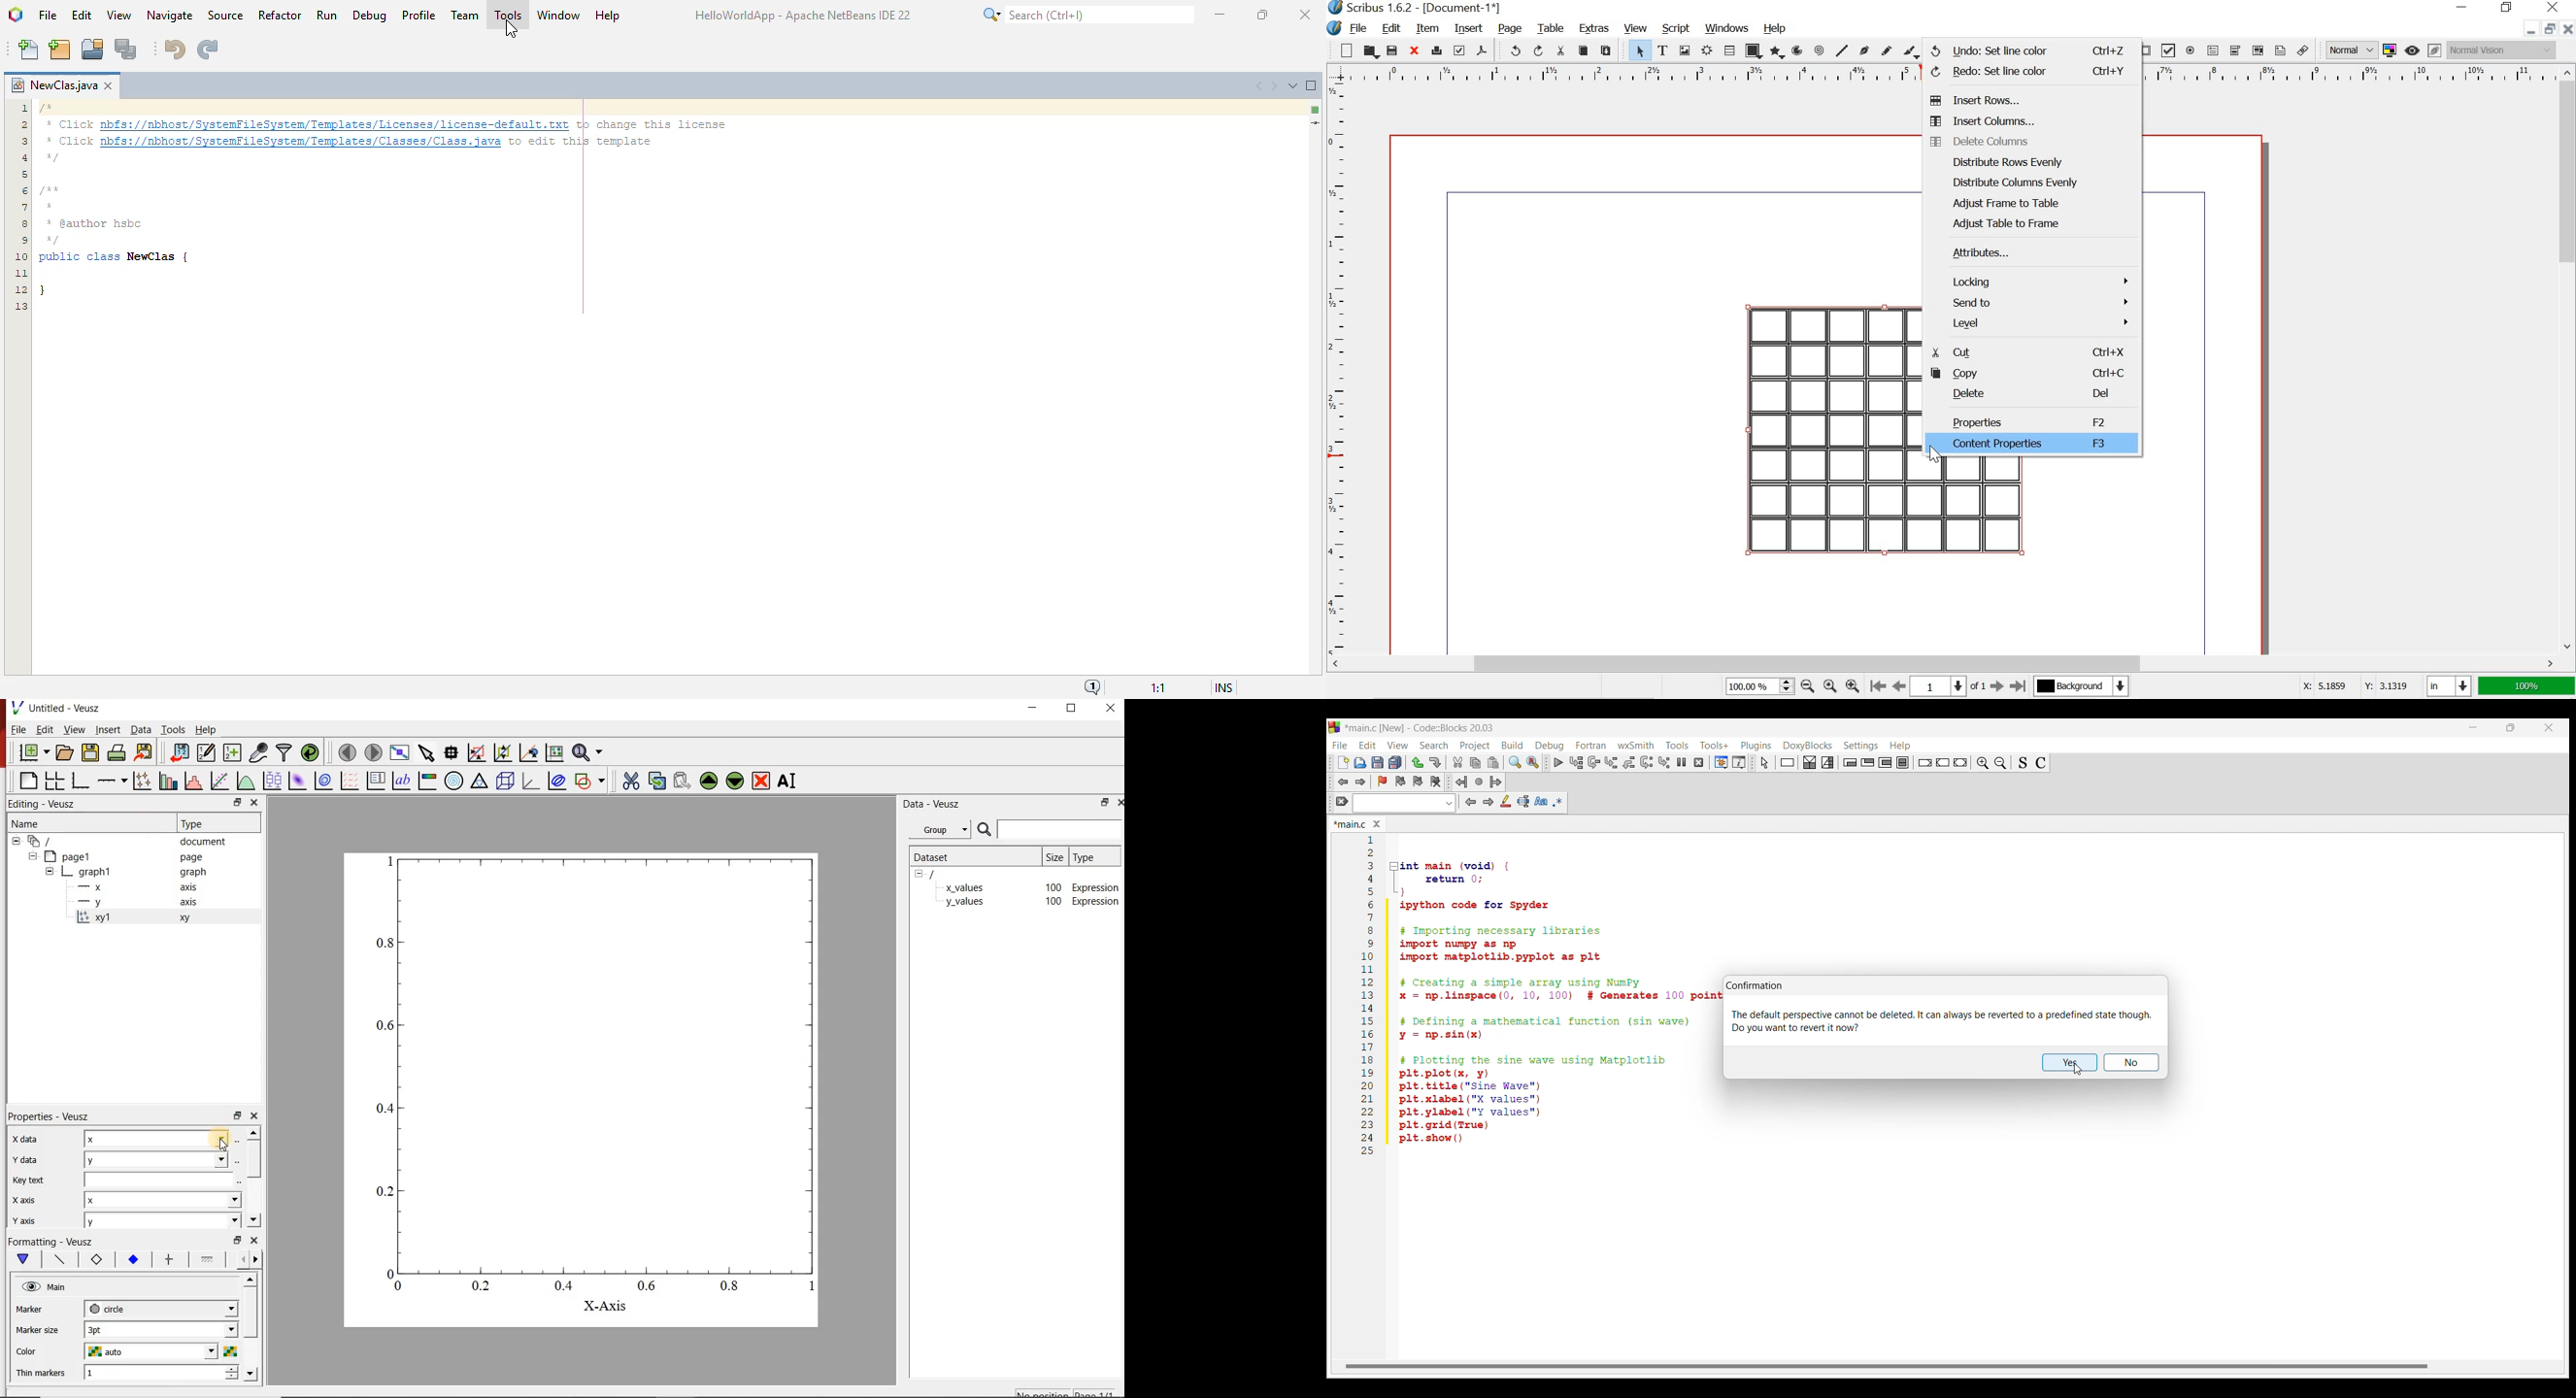  What do you see at coordinates (965, 903) in the screenshot?
I see `y_values` at bounding box center [965, 903].